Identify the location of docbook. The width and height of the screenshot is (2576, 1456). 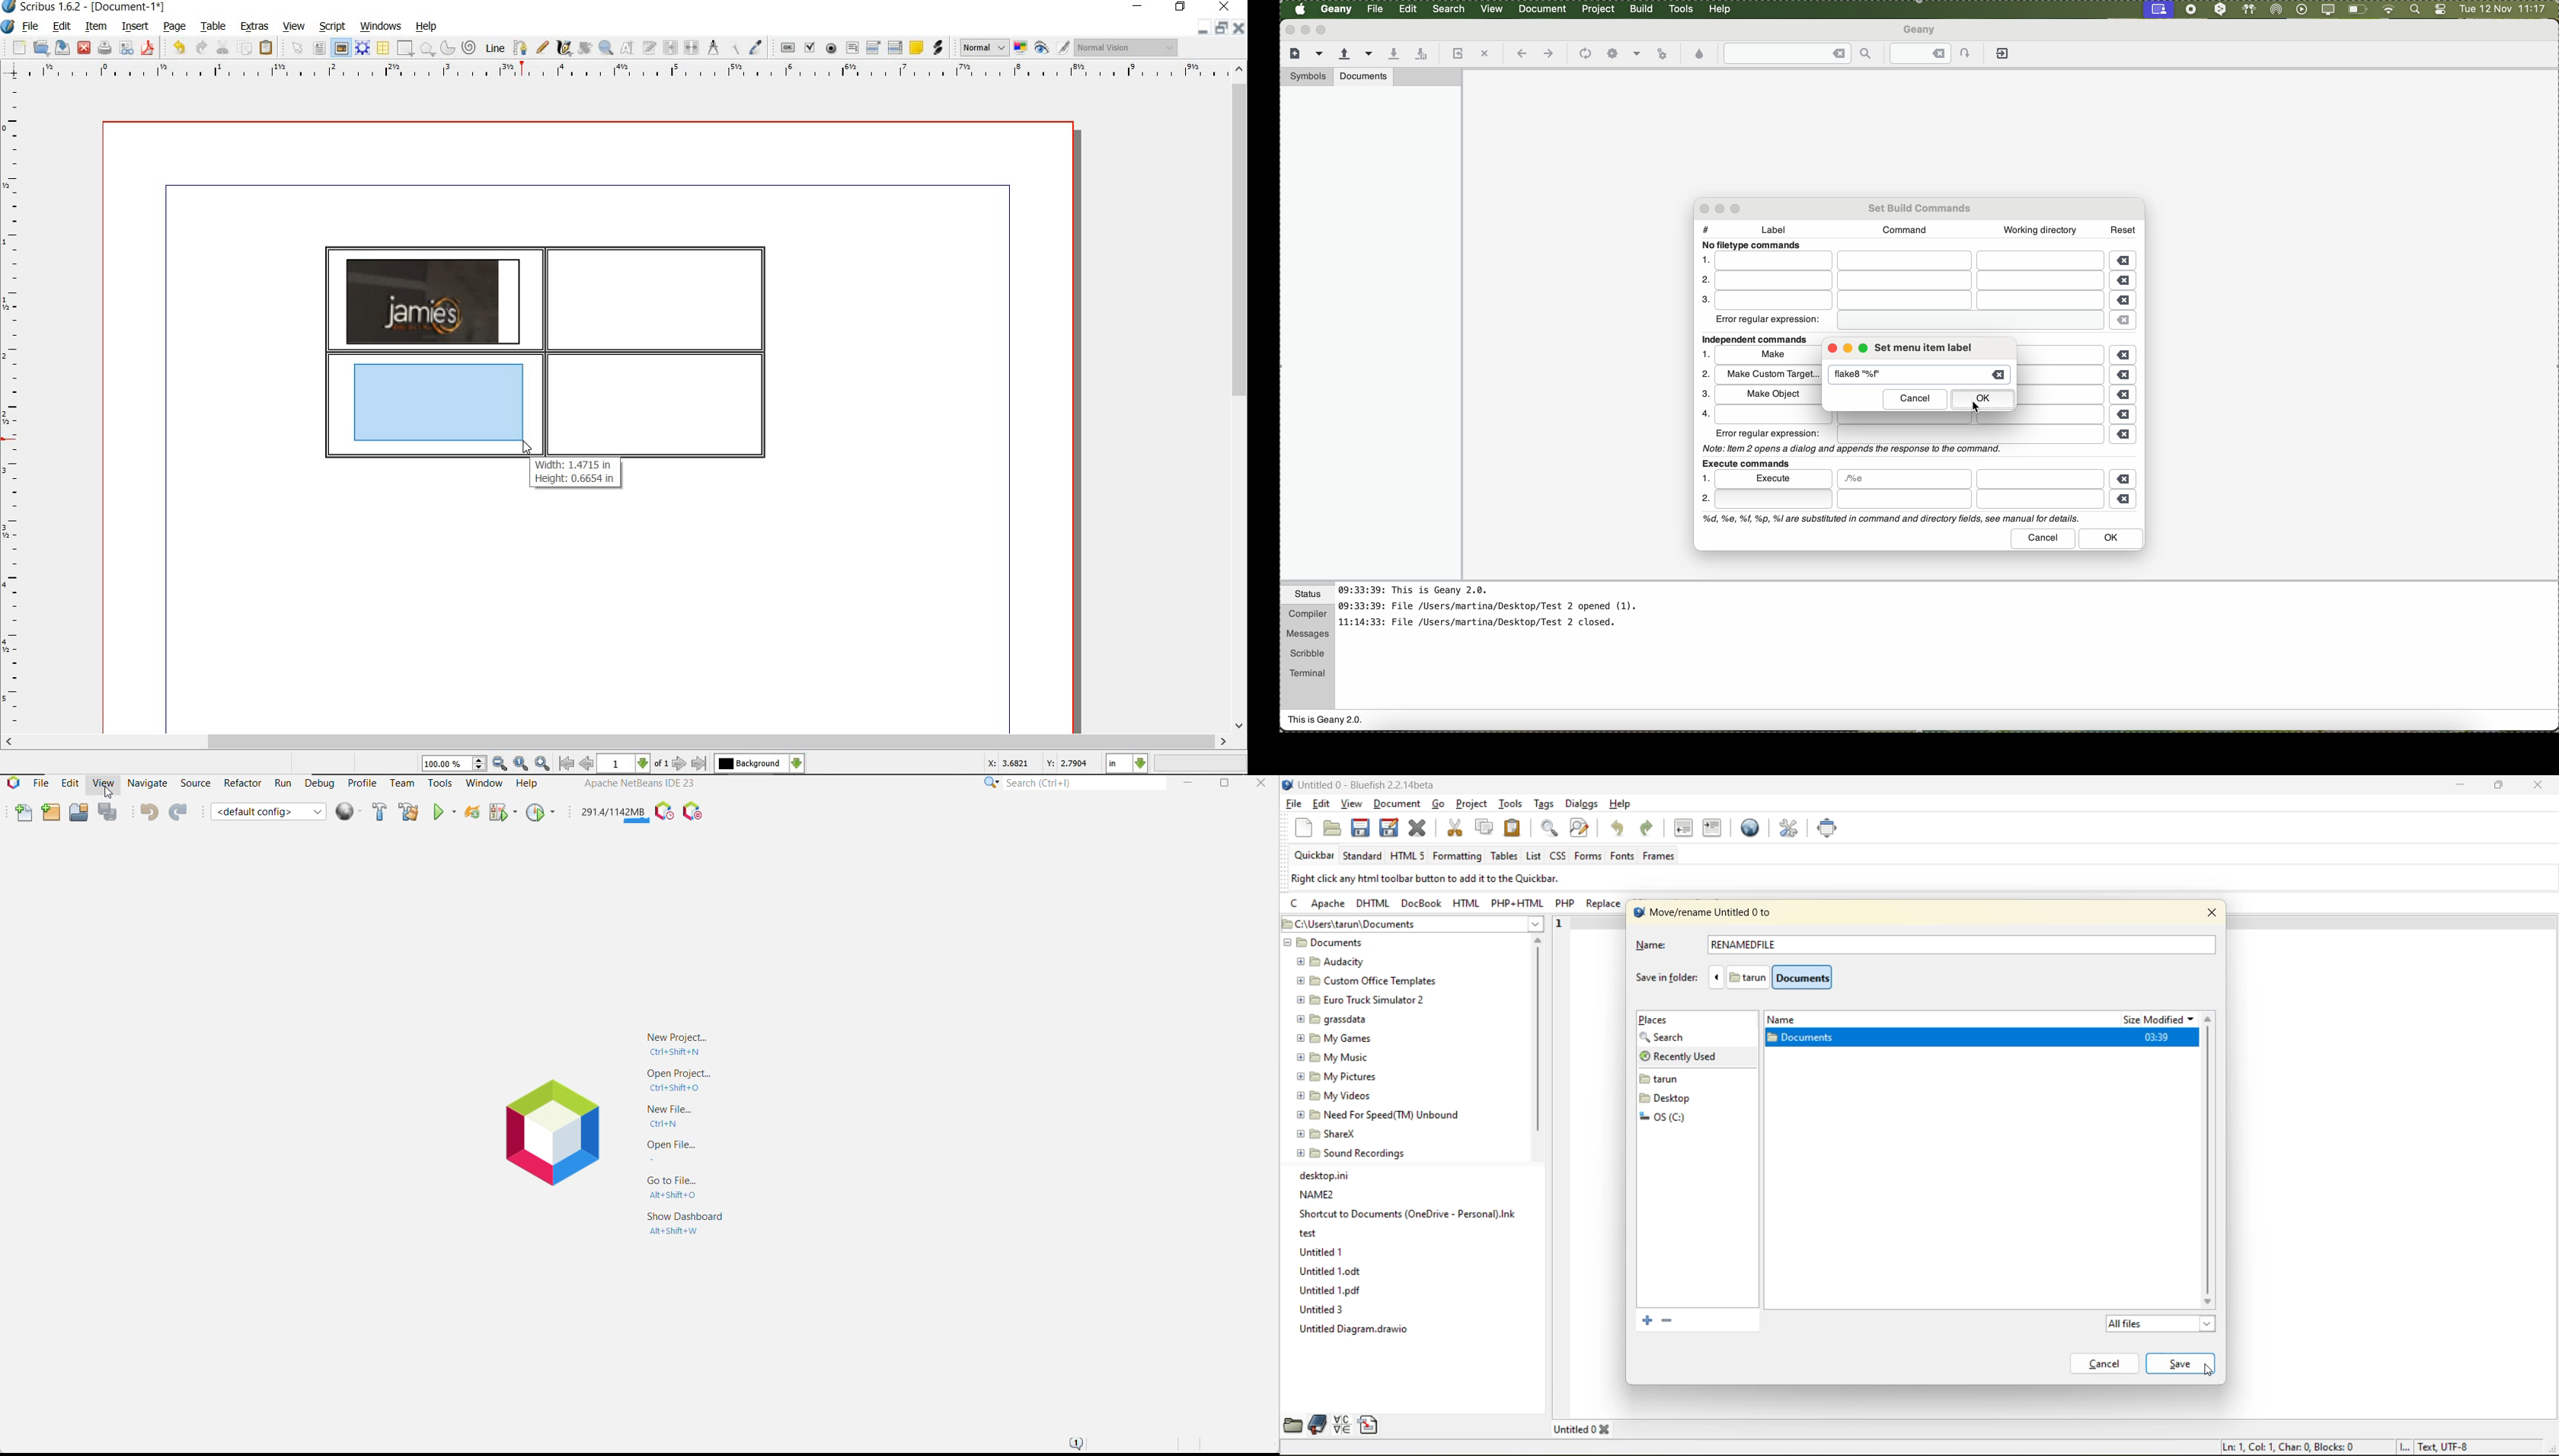
(1422, 902).